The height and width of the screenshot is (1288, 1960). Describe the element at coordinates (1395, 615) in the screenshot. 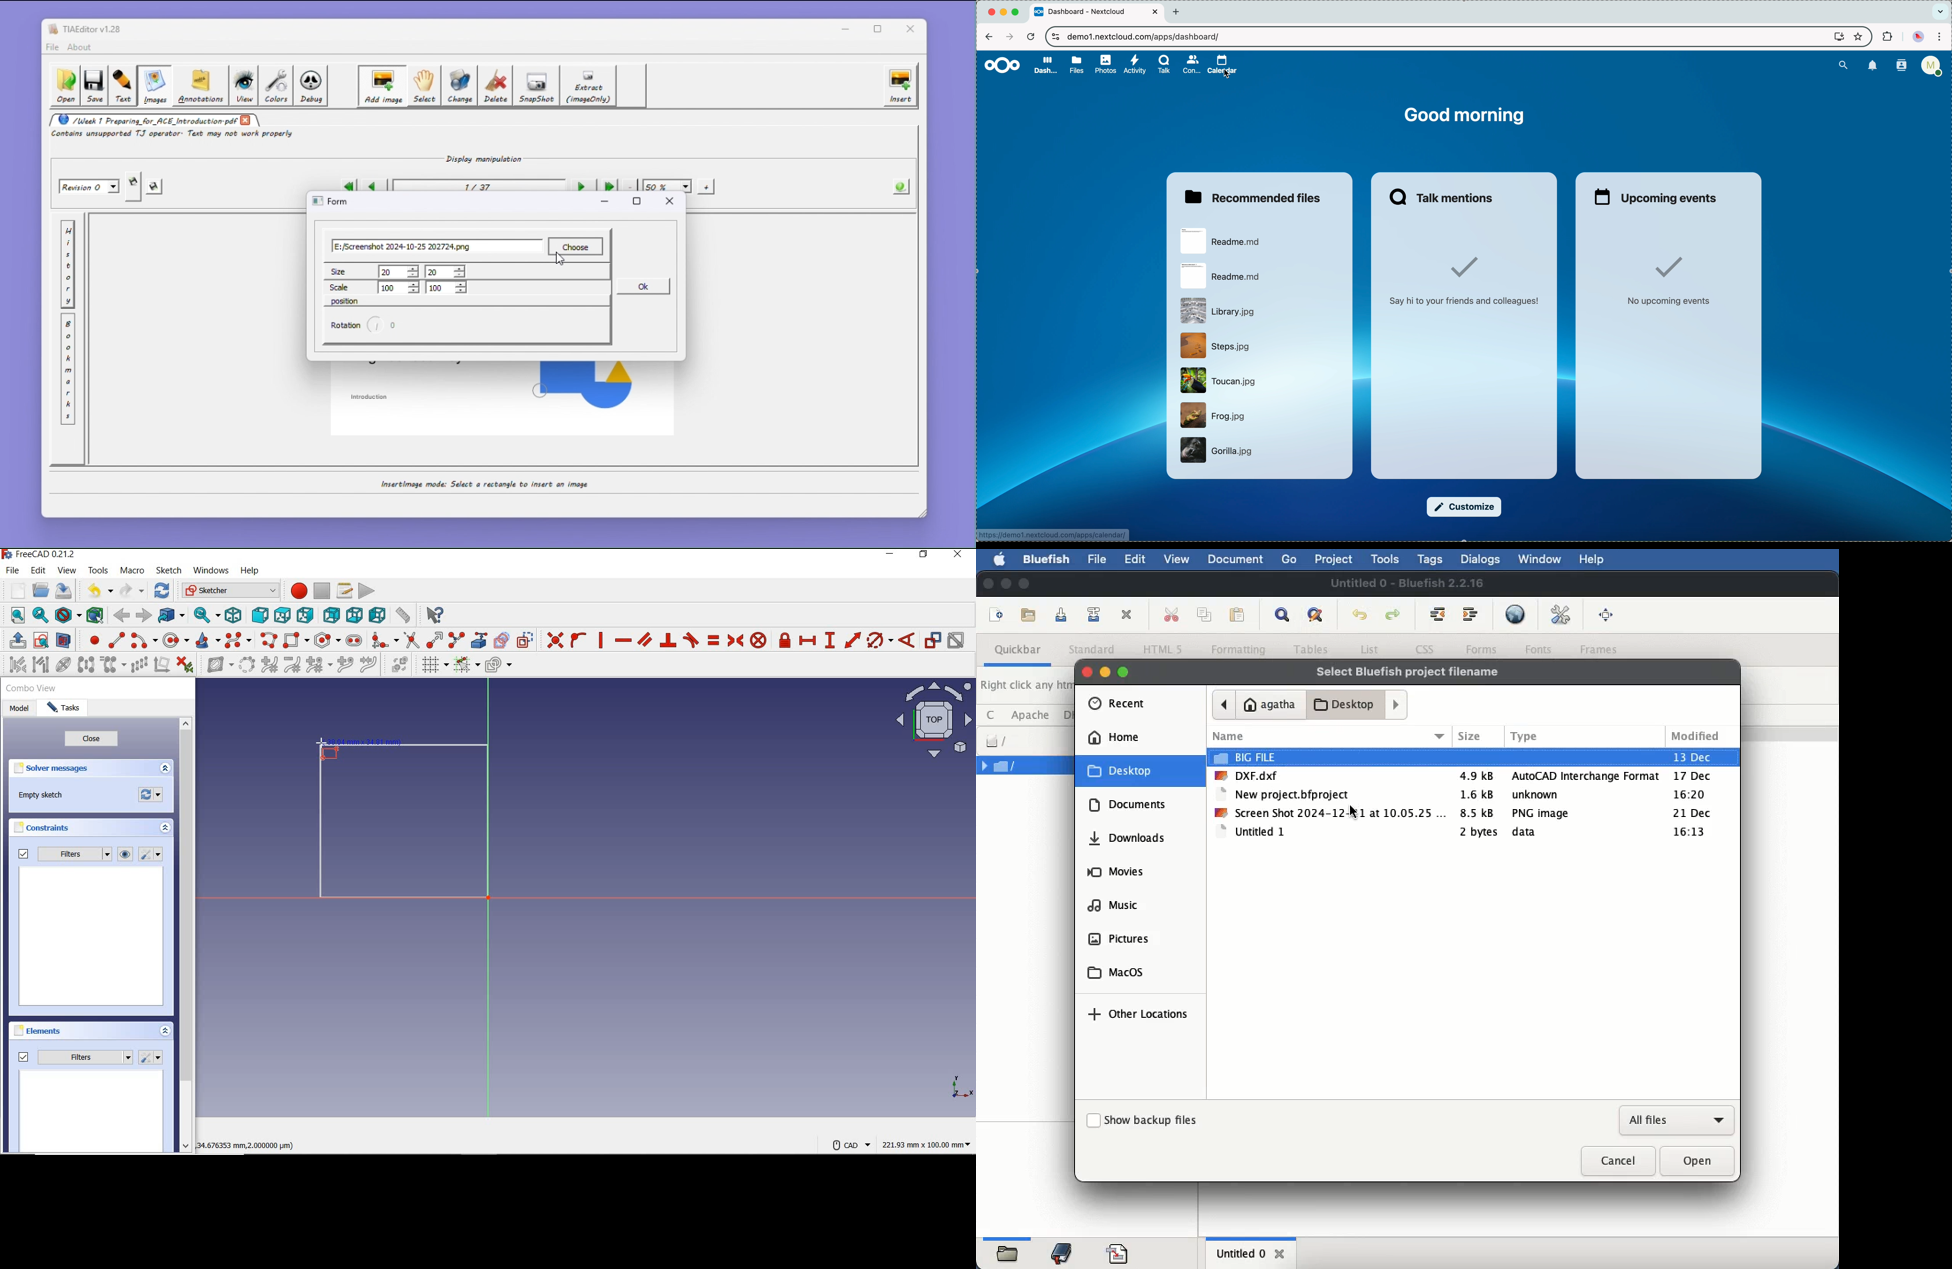

I see `redo` at that location.